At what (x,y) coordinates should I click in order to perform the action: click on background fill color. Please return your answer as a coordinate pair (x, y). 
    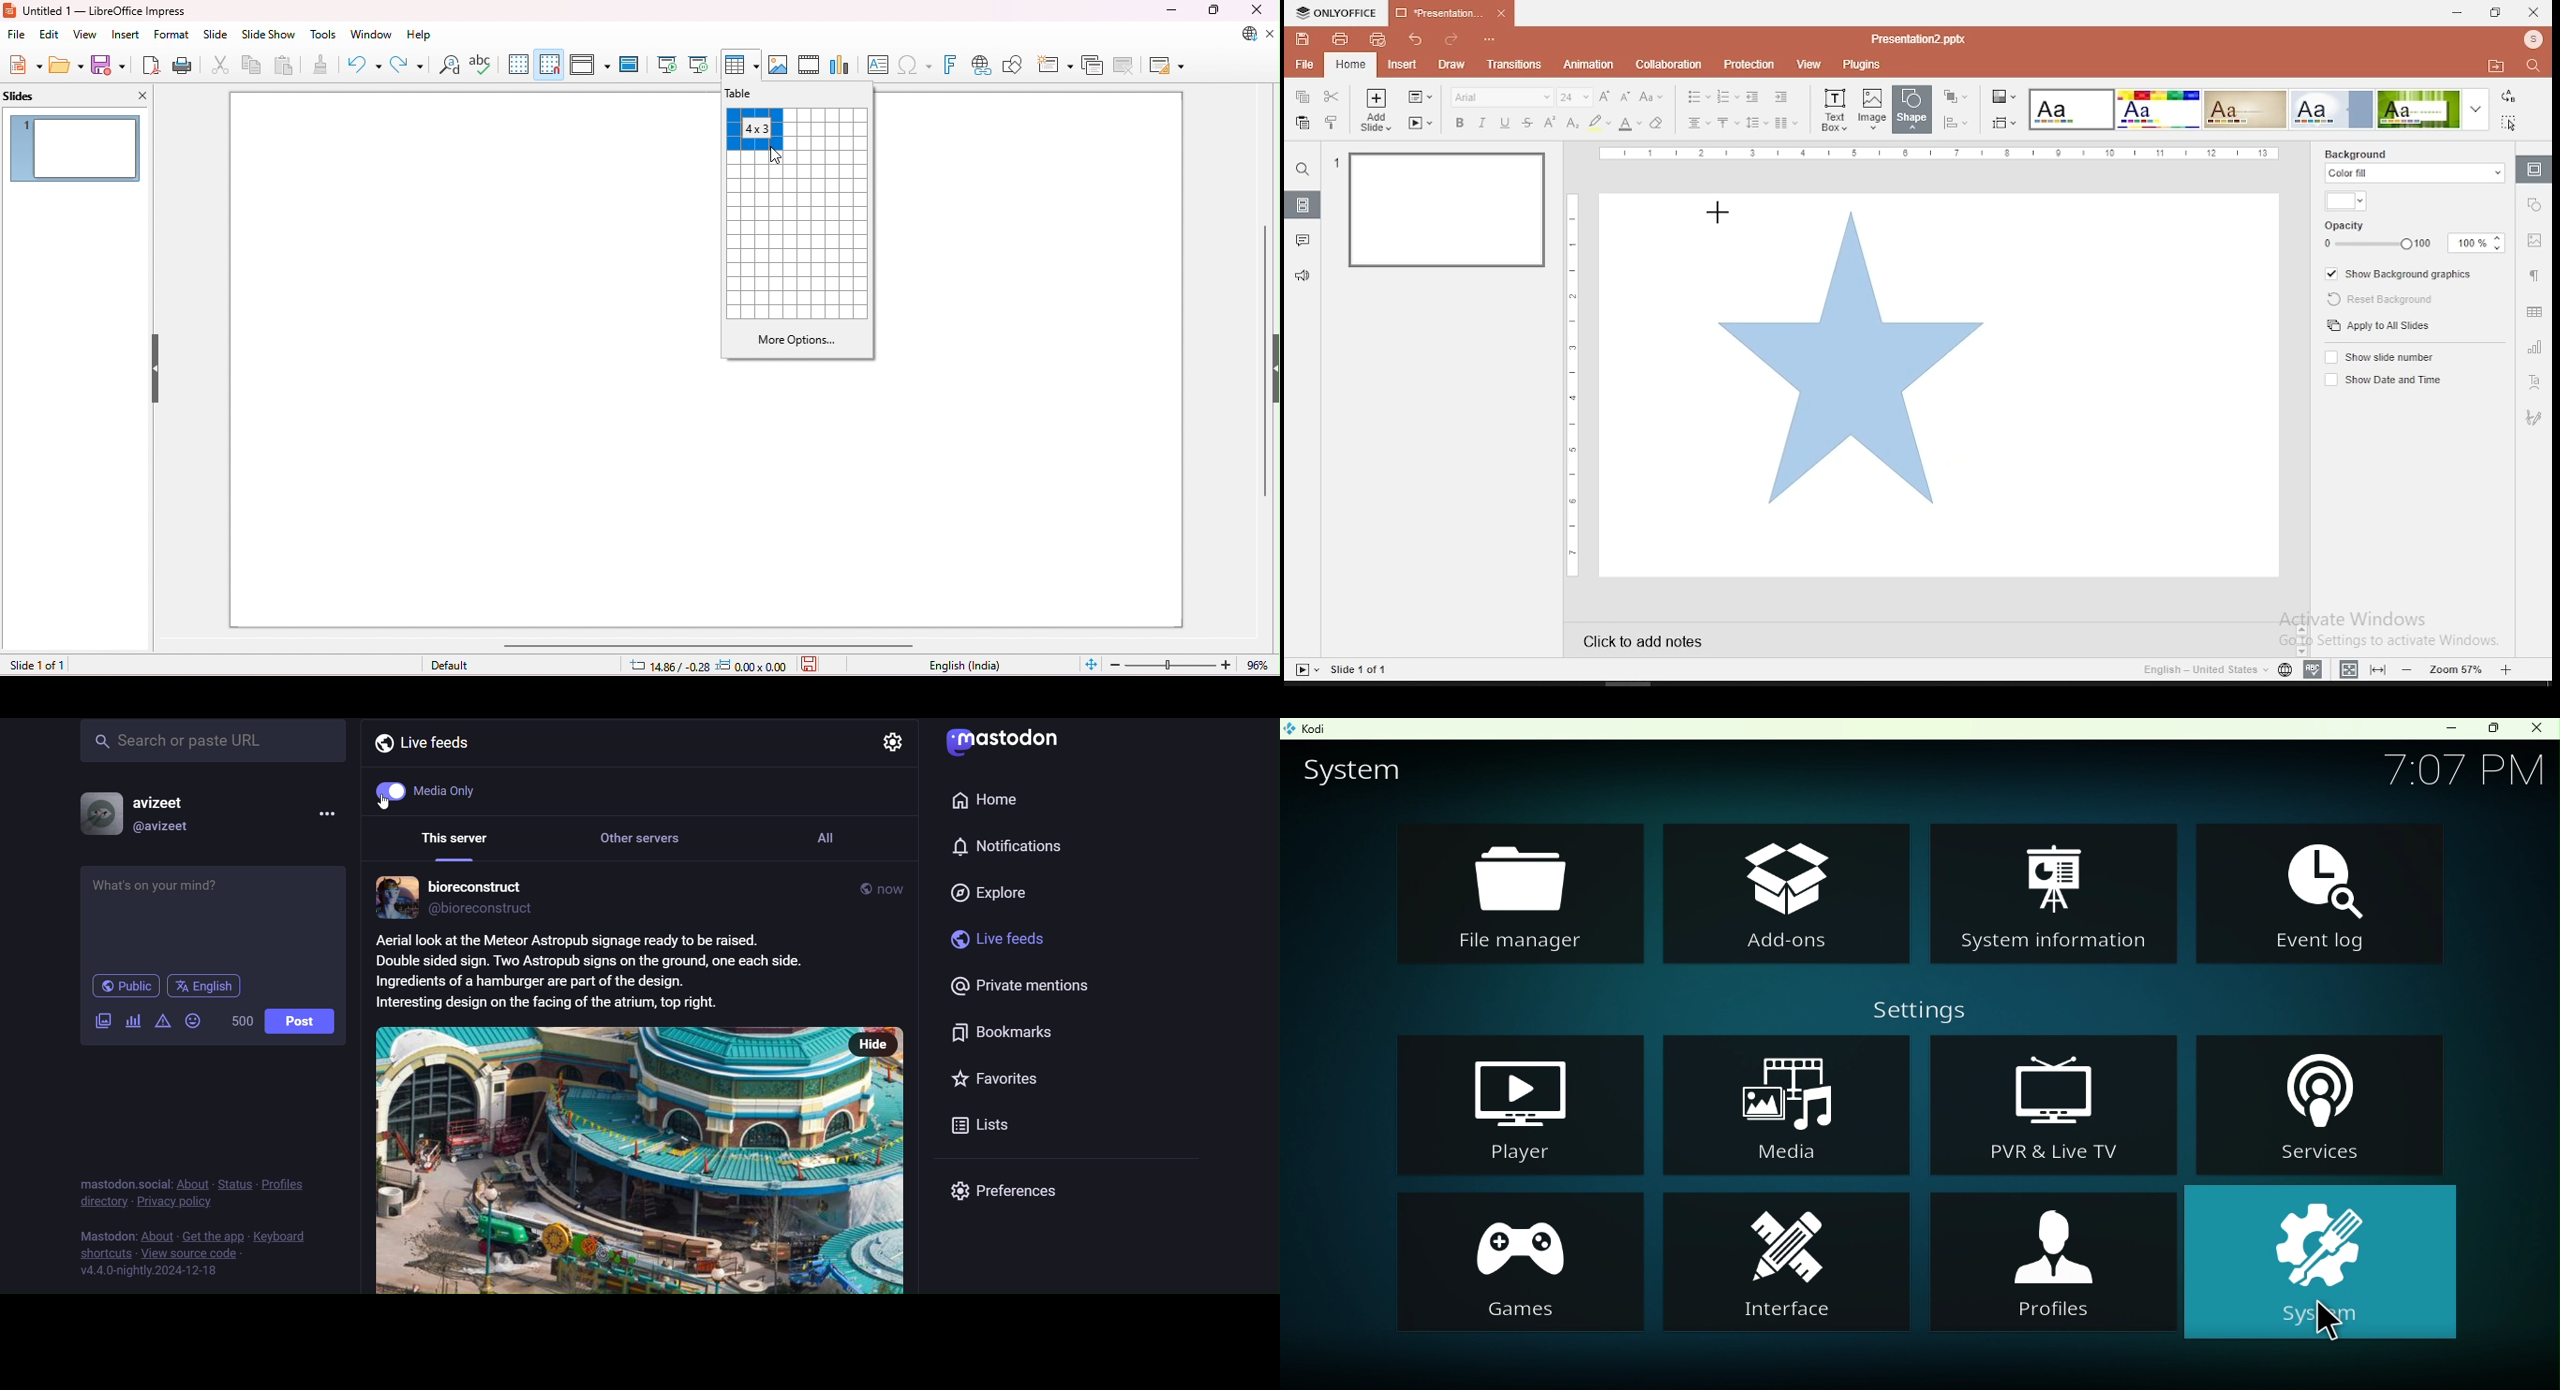
    Looking at the image, I should click on (2345, 202).